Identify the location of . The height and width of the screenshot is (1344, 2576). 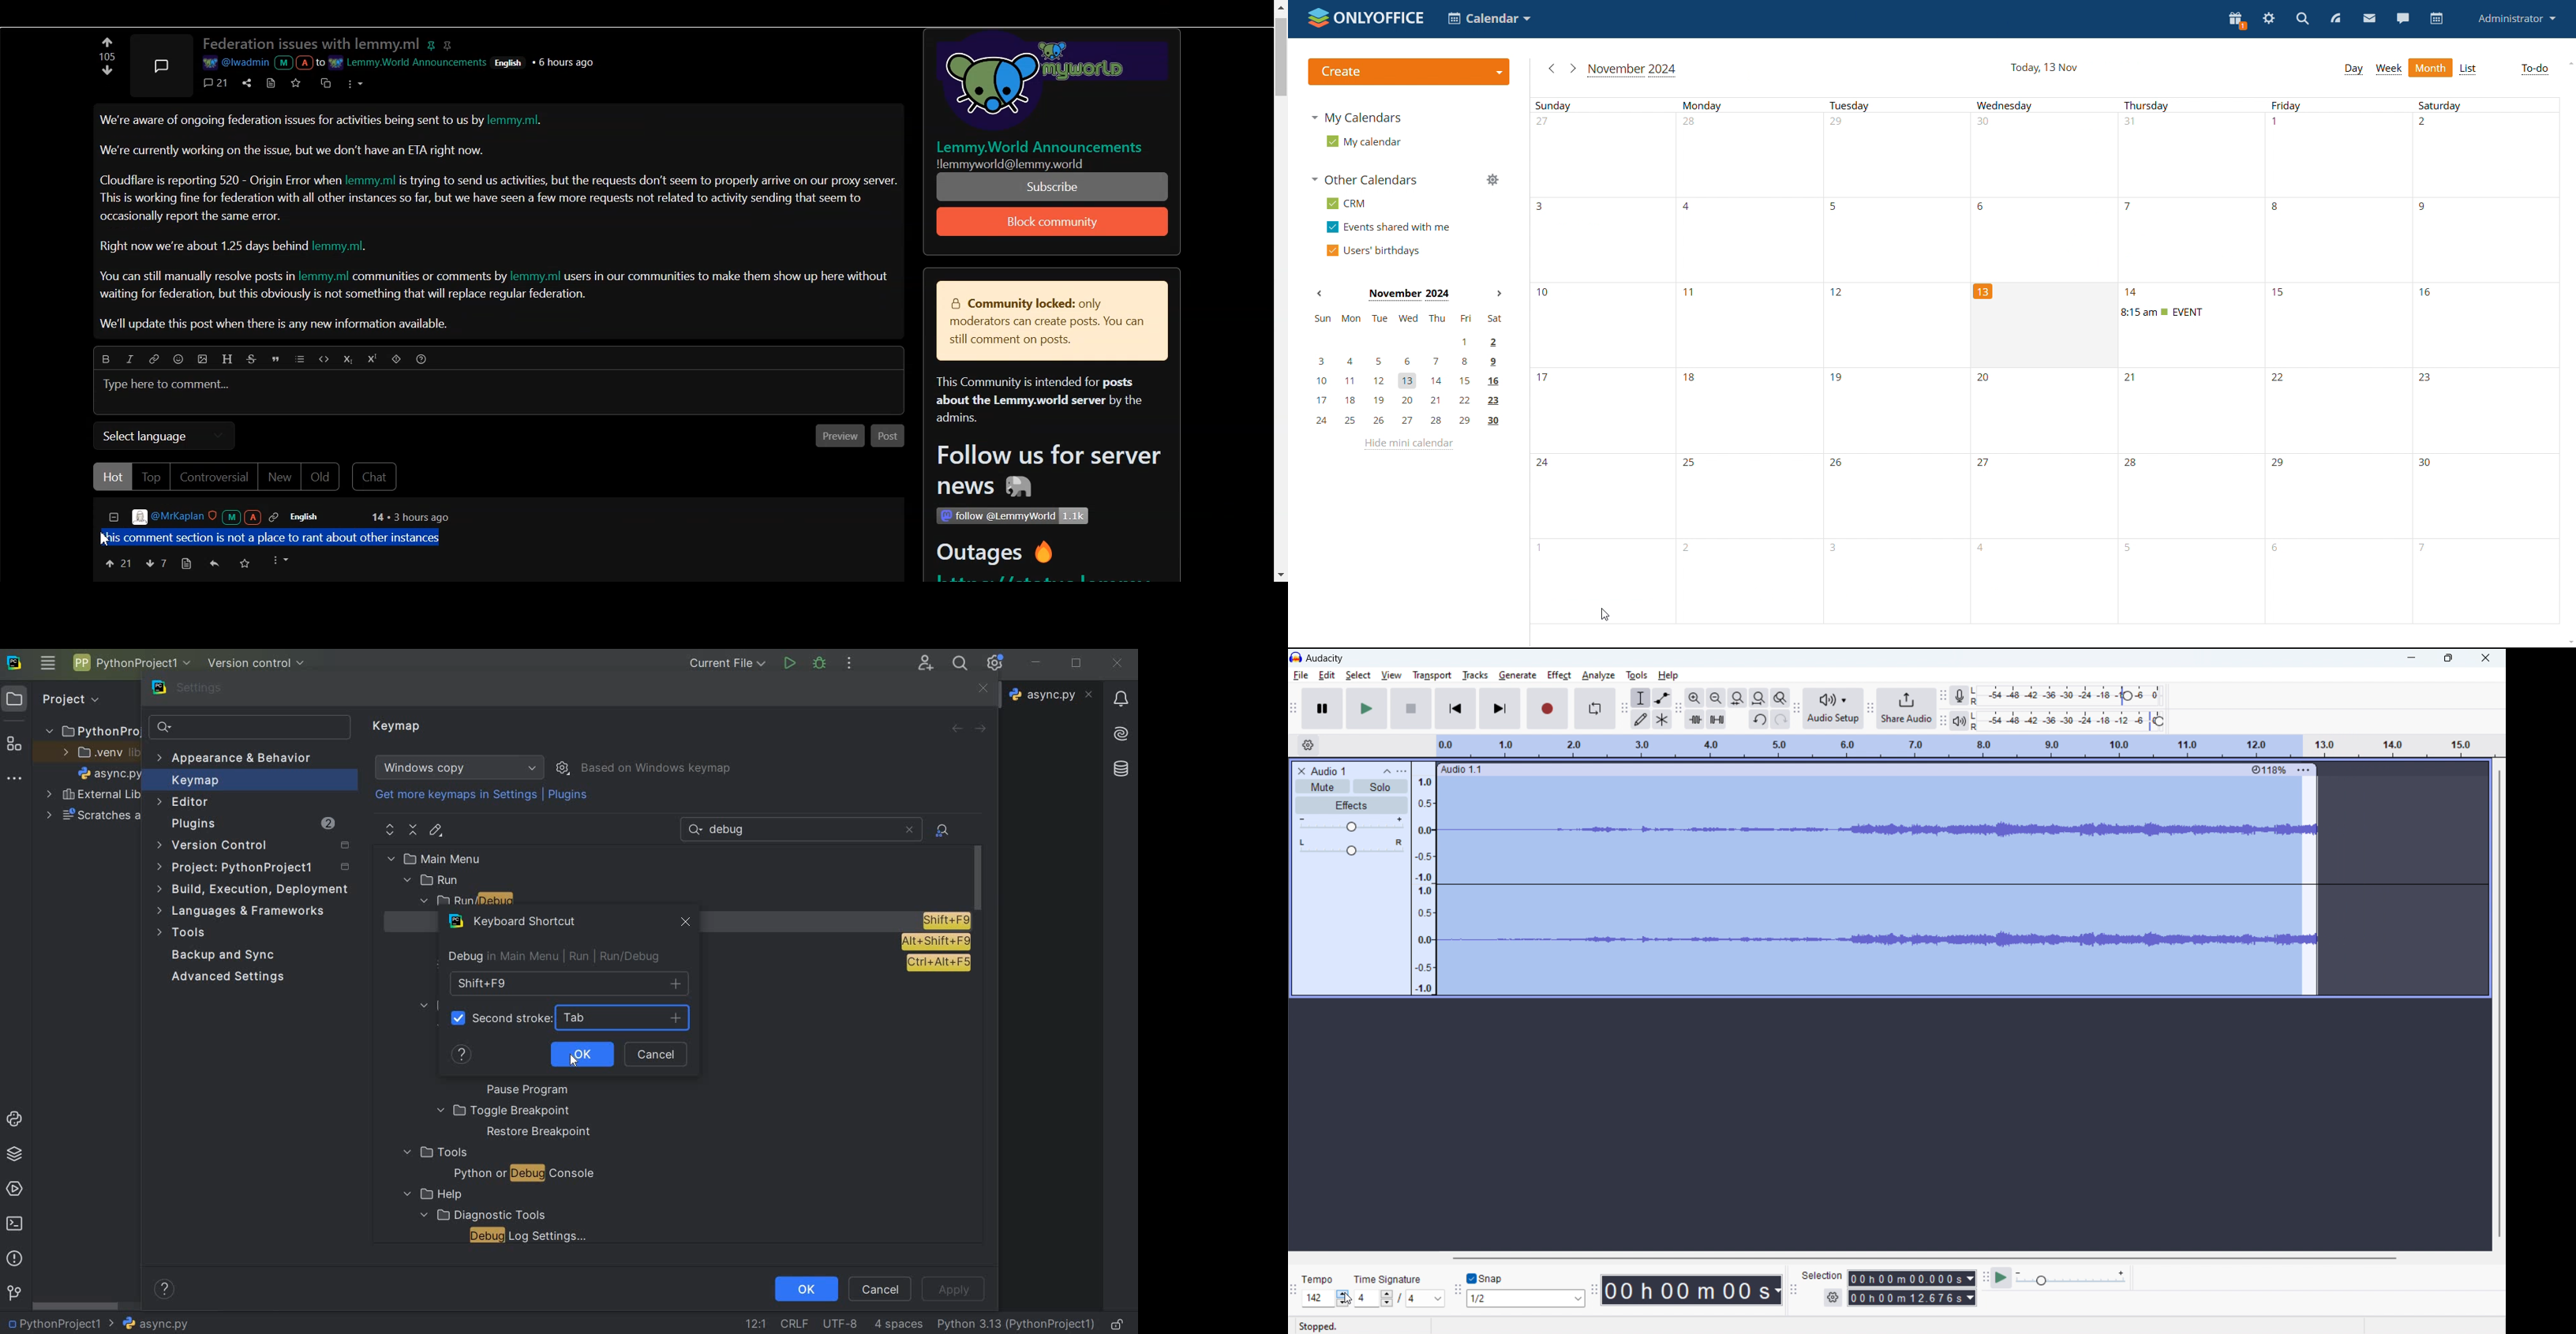
(1044, 84).